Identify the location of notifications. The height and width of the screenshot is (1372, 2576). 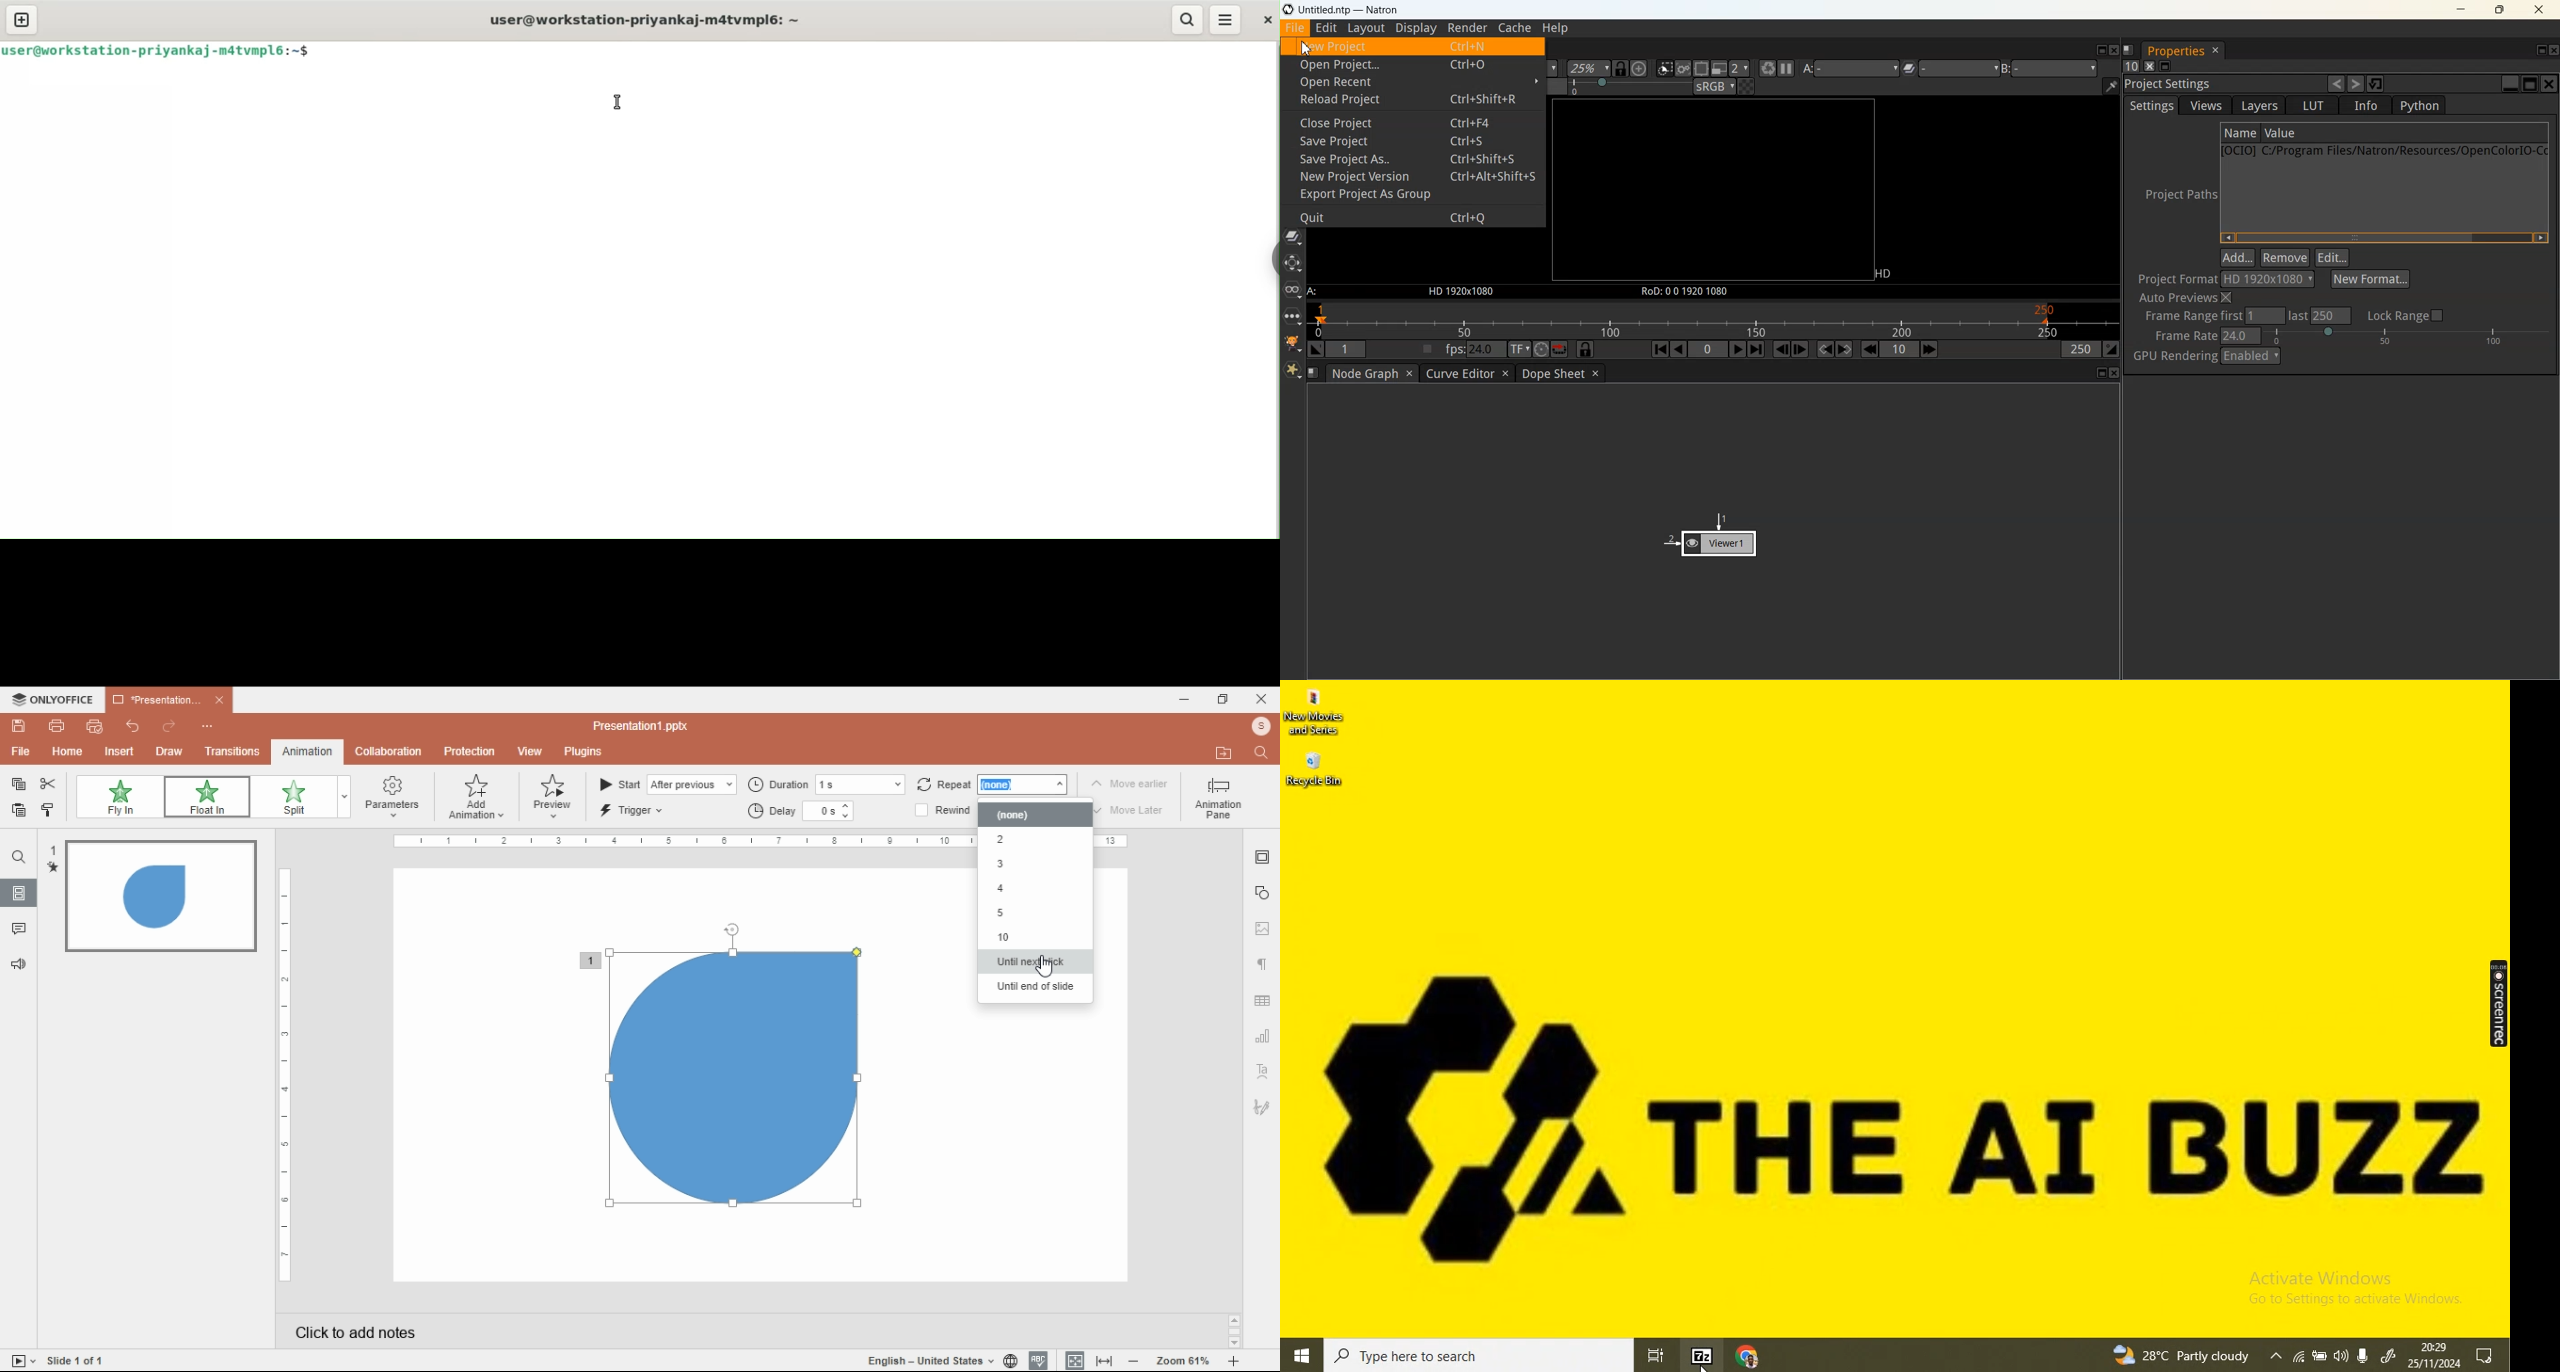
(2485, 1355).